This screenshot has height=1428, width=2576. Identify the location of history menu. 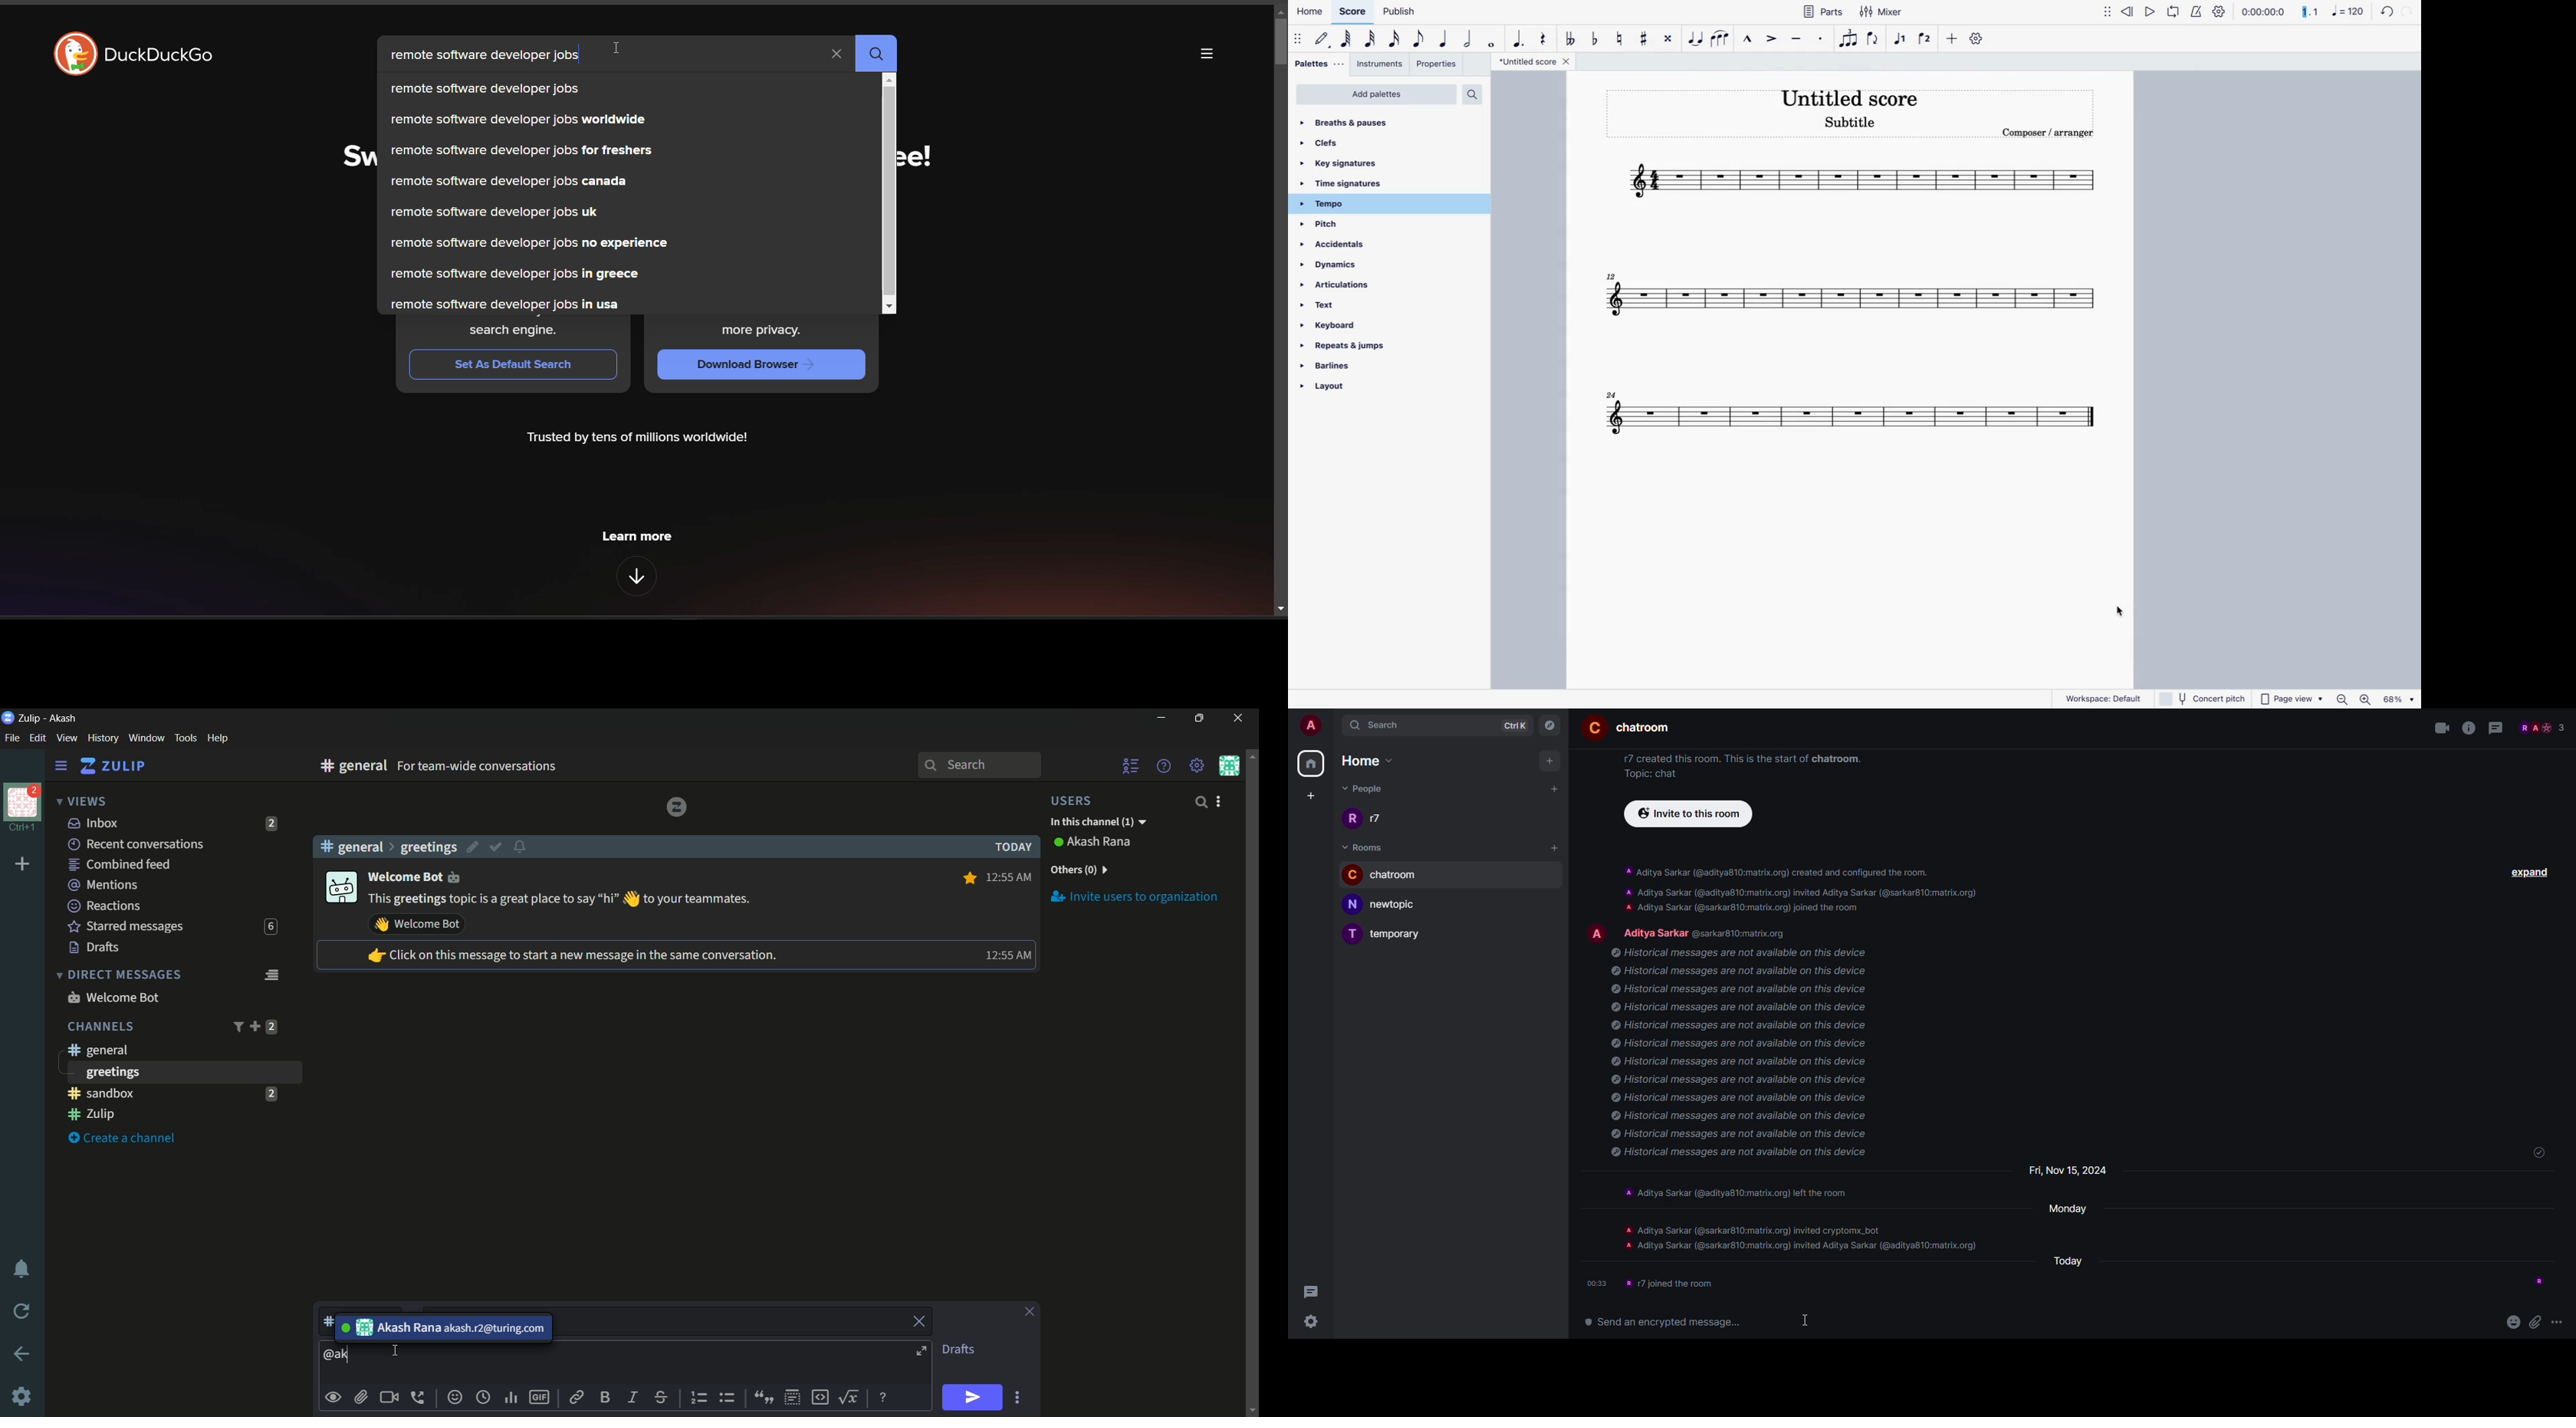
(103, 737).